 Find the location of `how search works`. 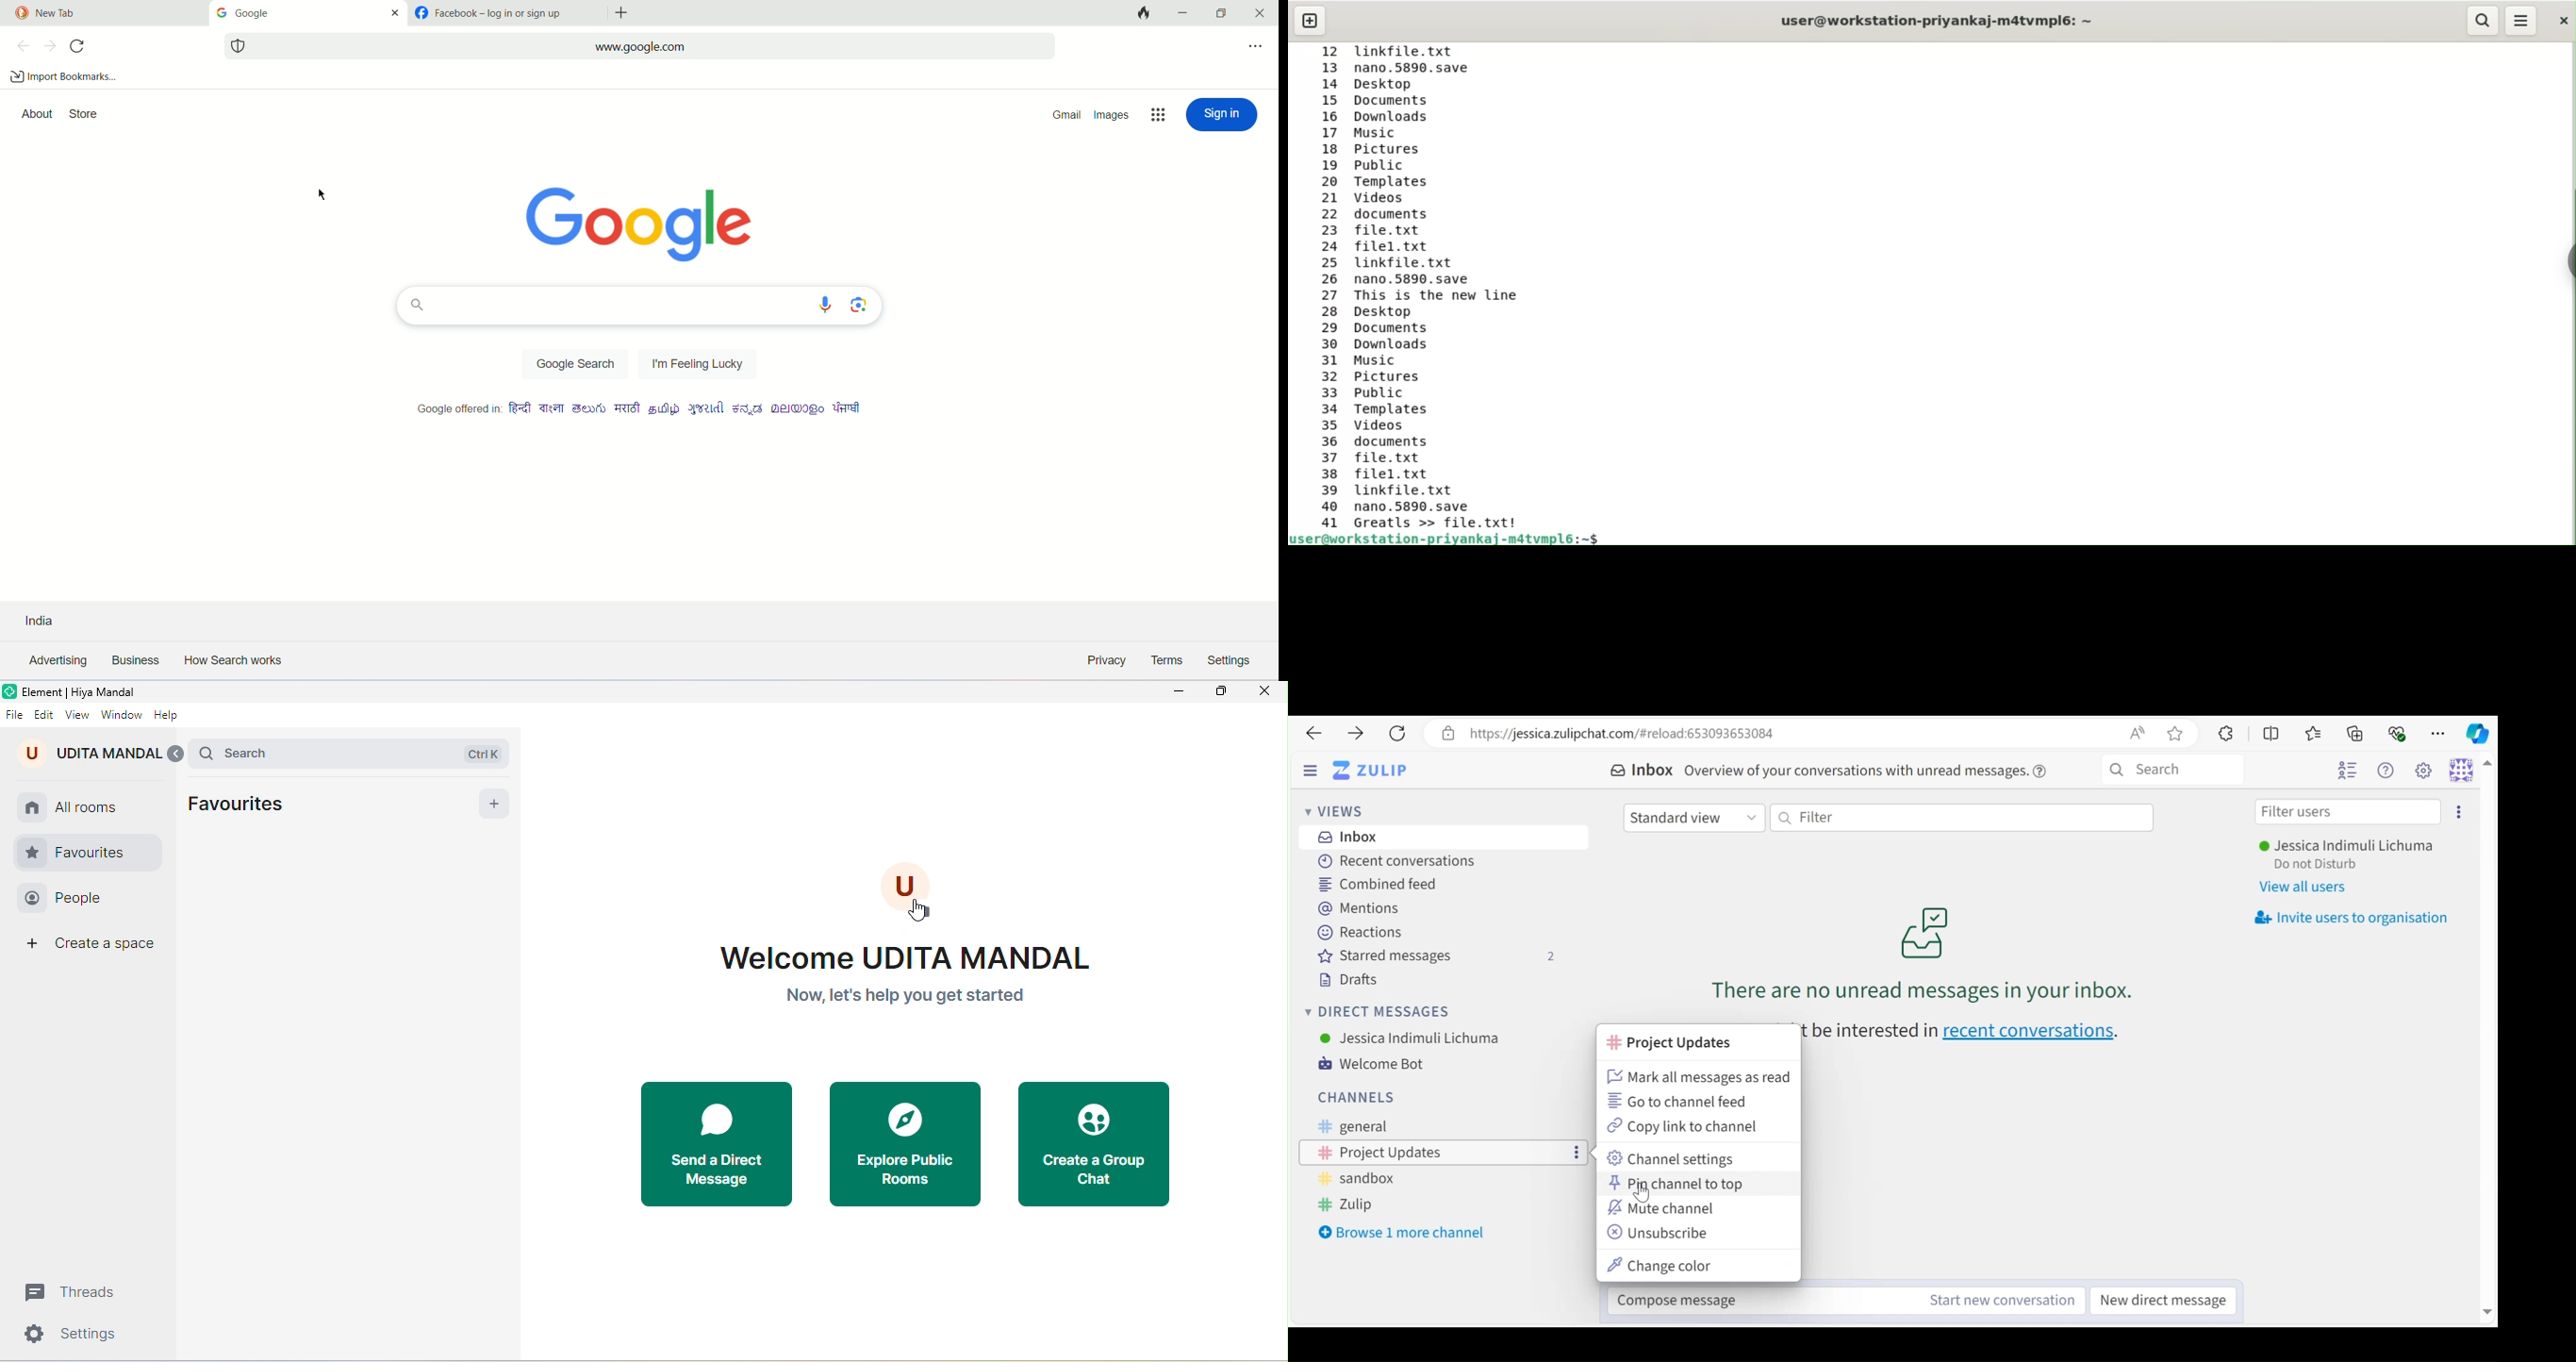

how search works is located at coordinates (235, 662).